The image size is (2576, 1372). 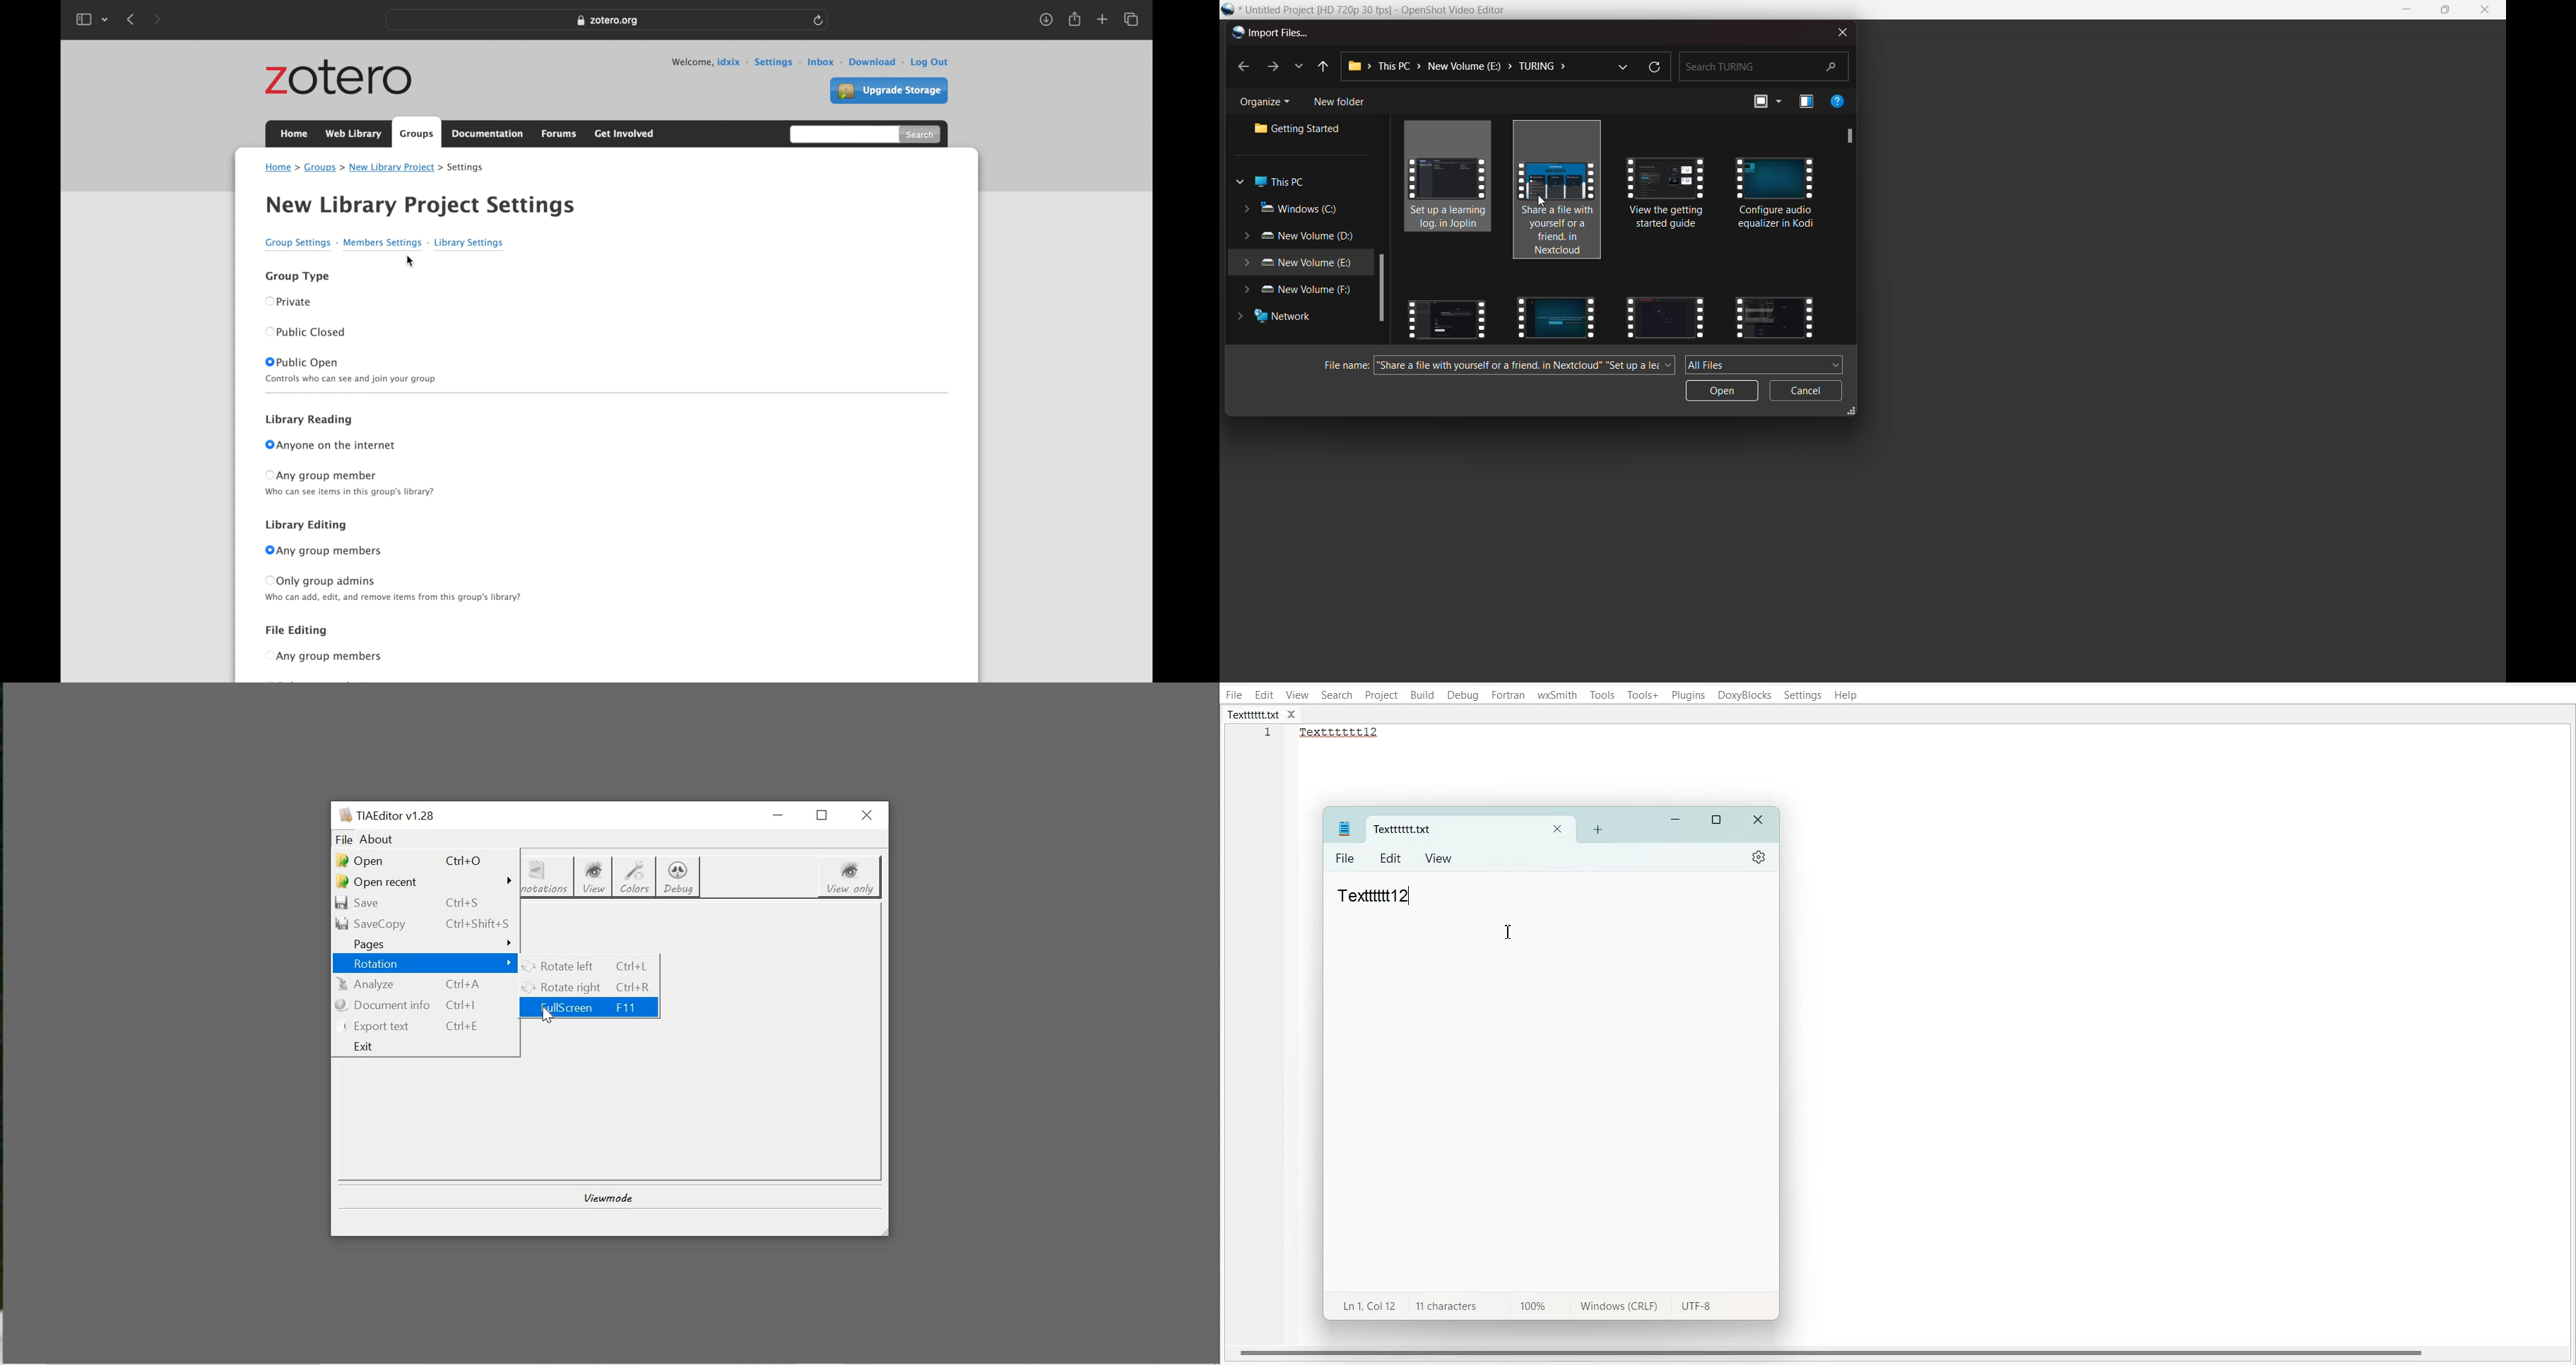 What do you see at coordinates (921, 135) in the screenshot?
I see `search button` at bounding box center [921, 135].